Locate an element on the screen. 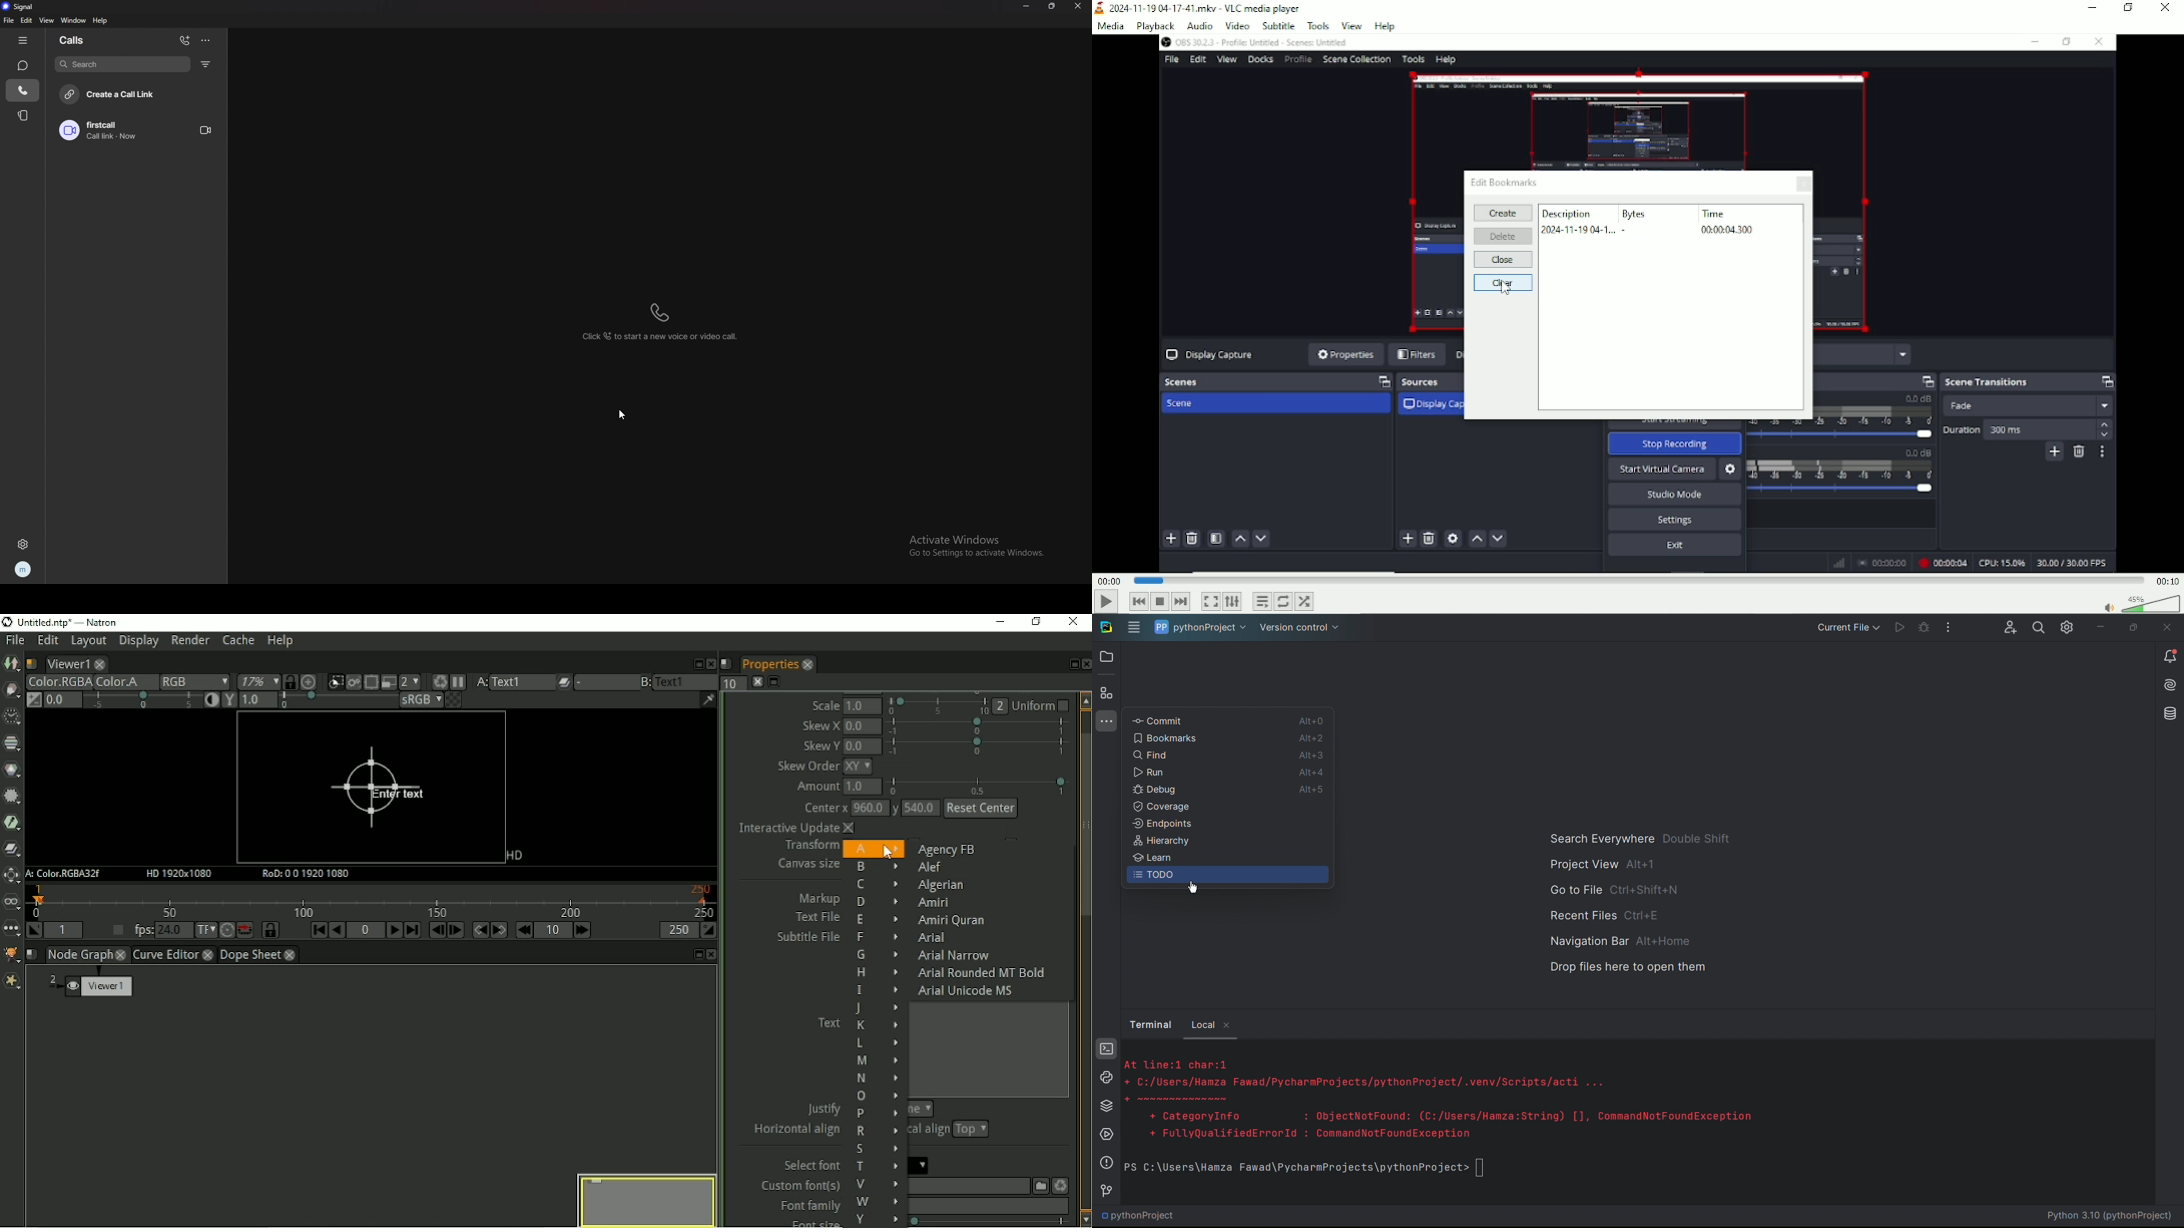 This screenshot has height=1232, width=2184. Tools is located at coordinates (1318, 26).